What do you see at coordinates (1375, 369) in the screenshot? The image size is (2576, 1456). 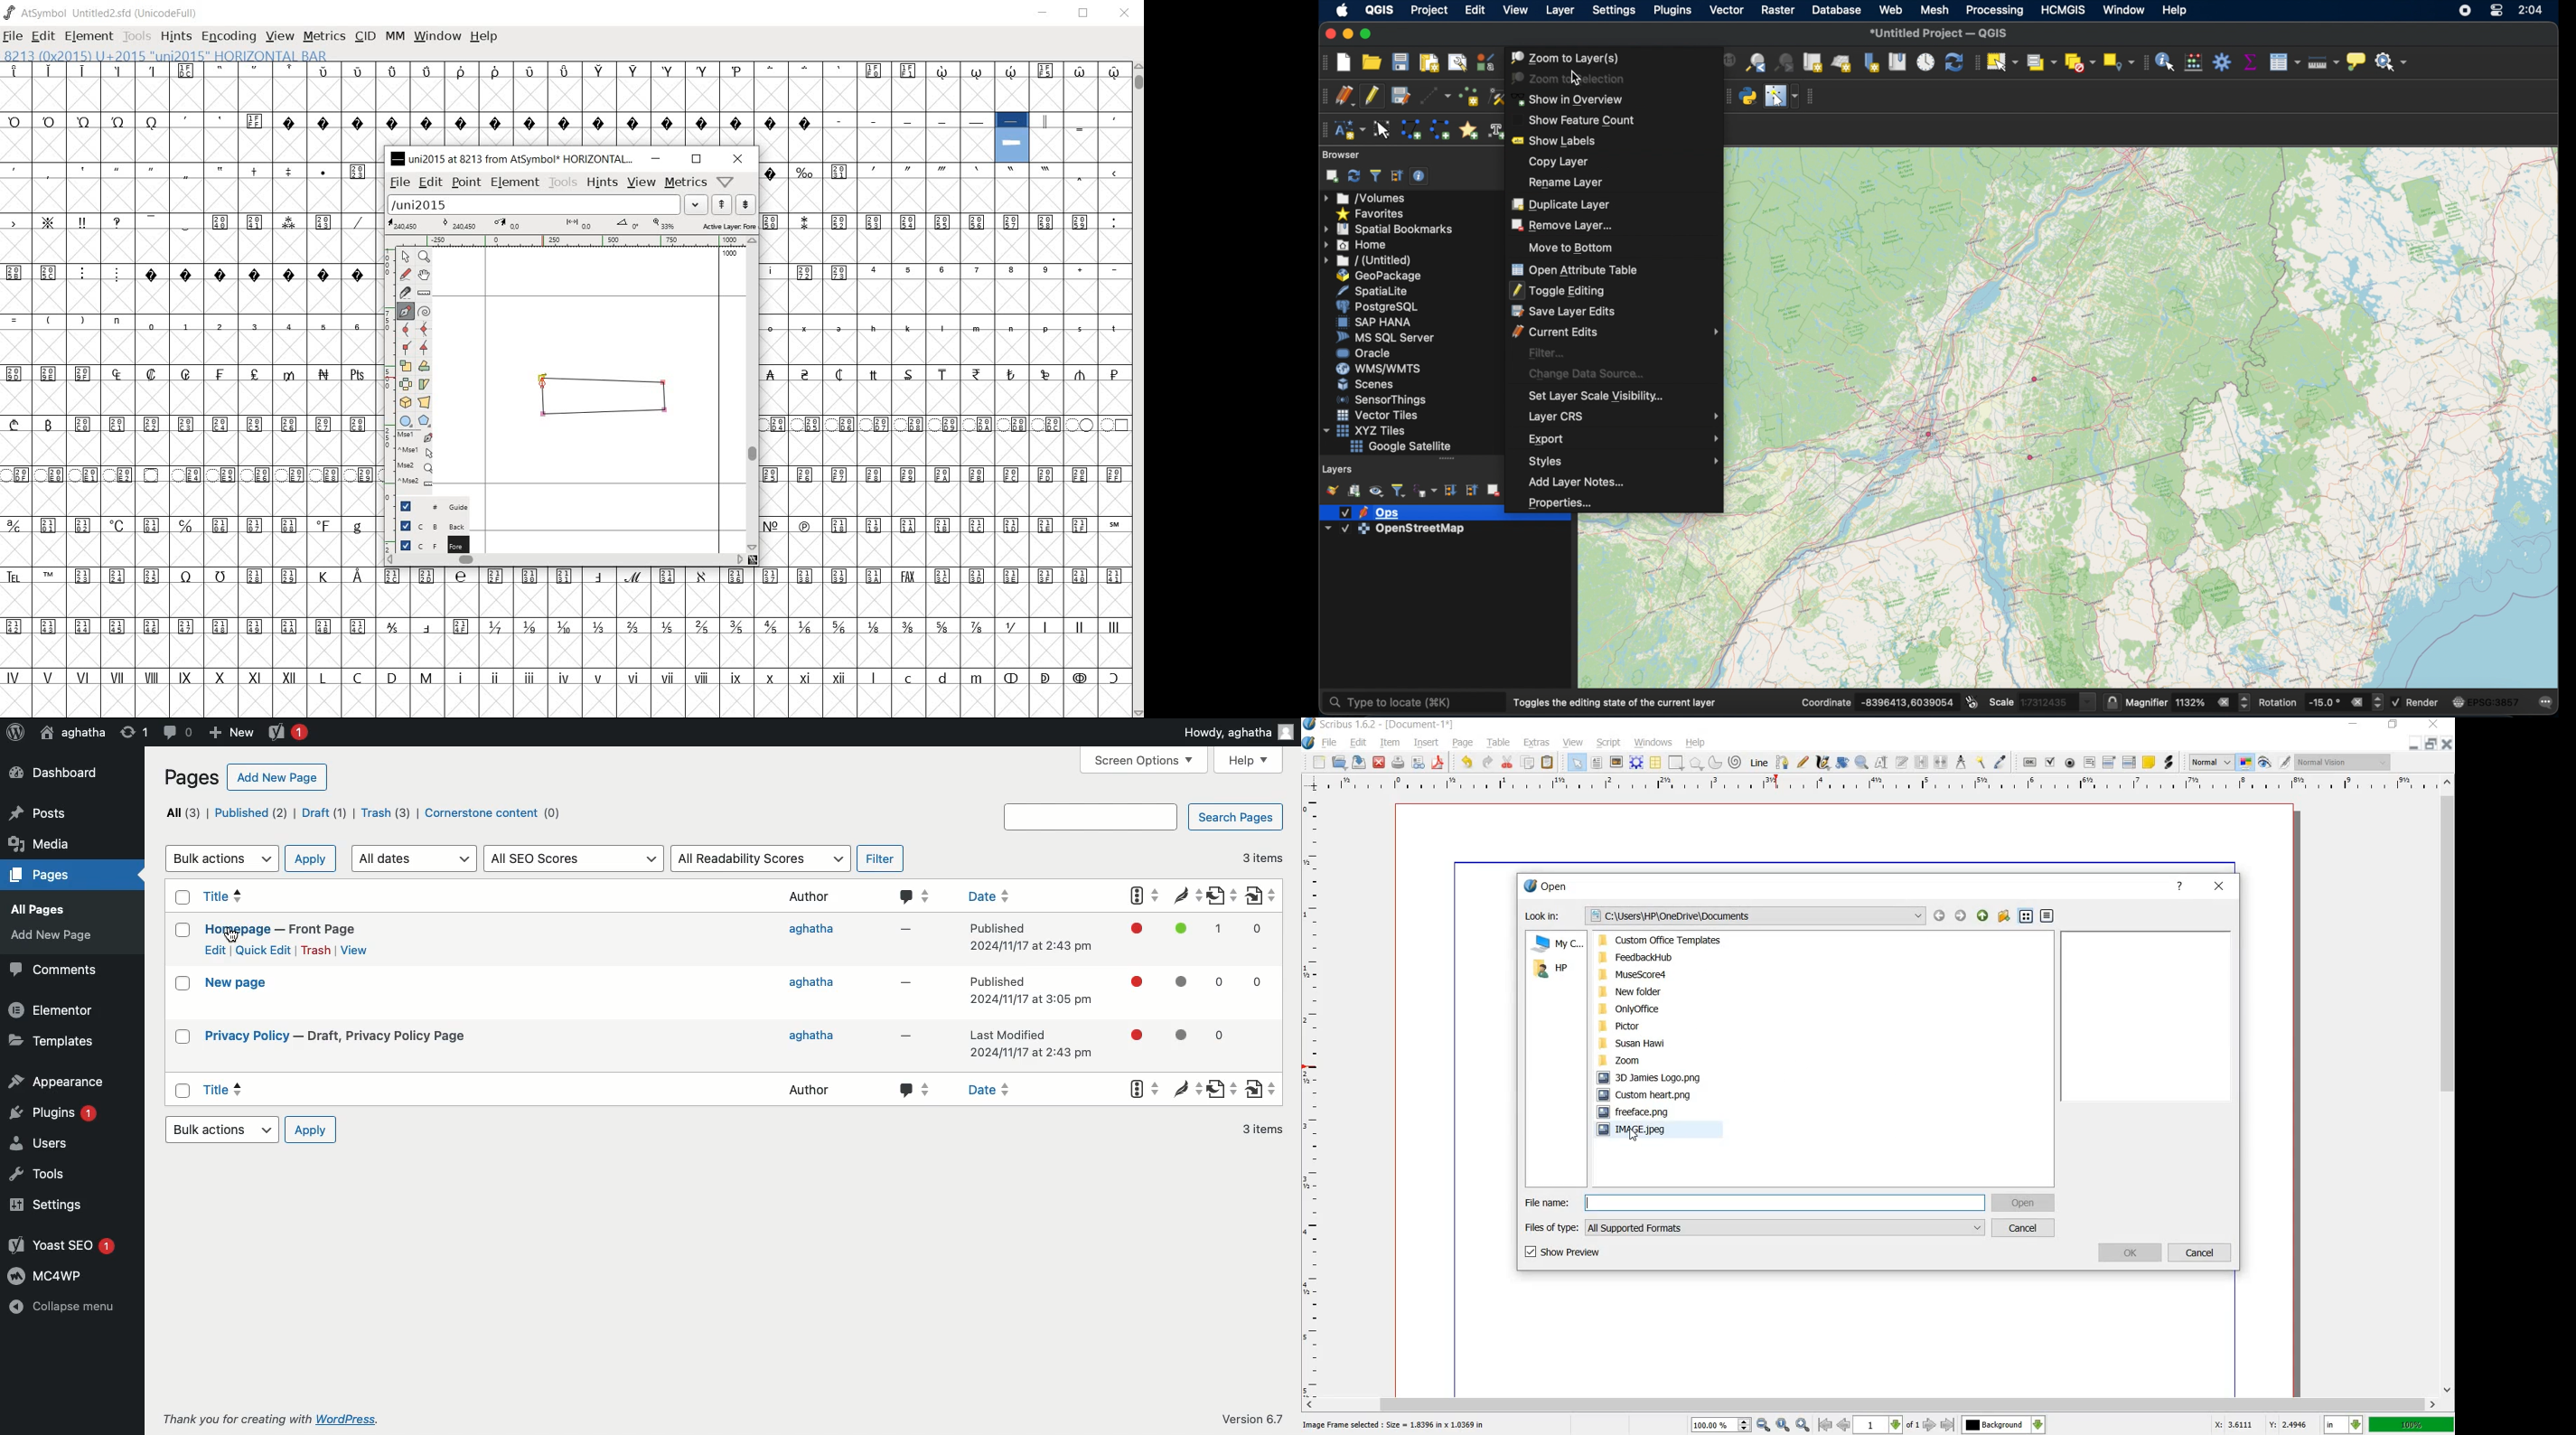 I see `was/wmts` at bounding box center [1375, 369].